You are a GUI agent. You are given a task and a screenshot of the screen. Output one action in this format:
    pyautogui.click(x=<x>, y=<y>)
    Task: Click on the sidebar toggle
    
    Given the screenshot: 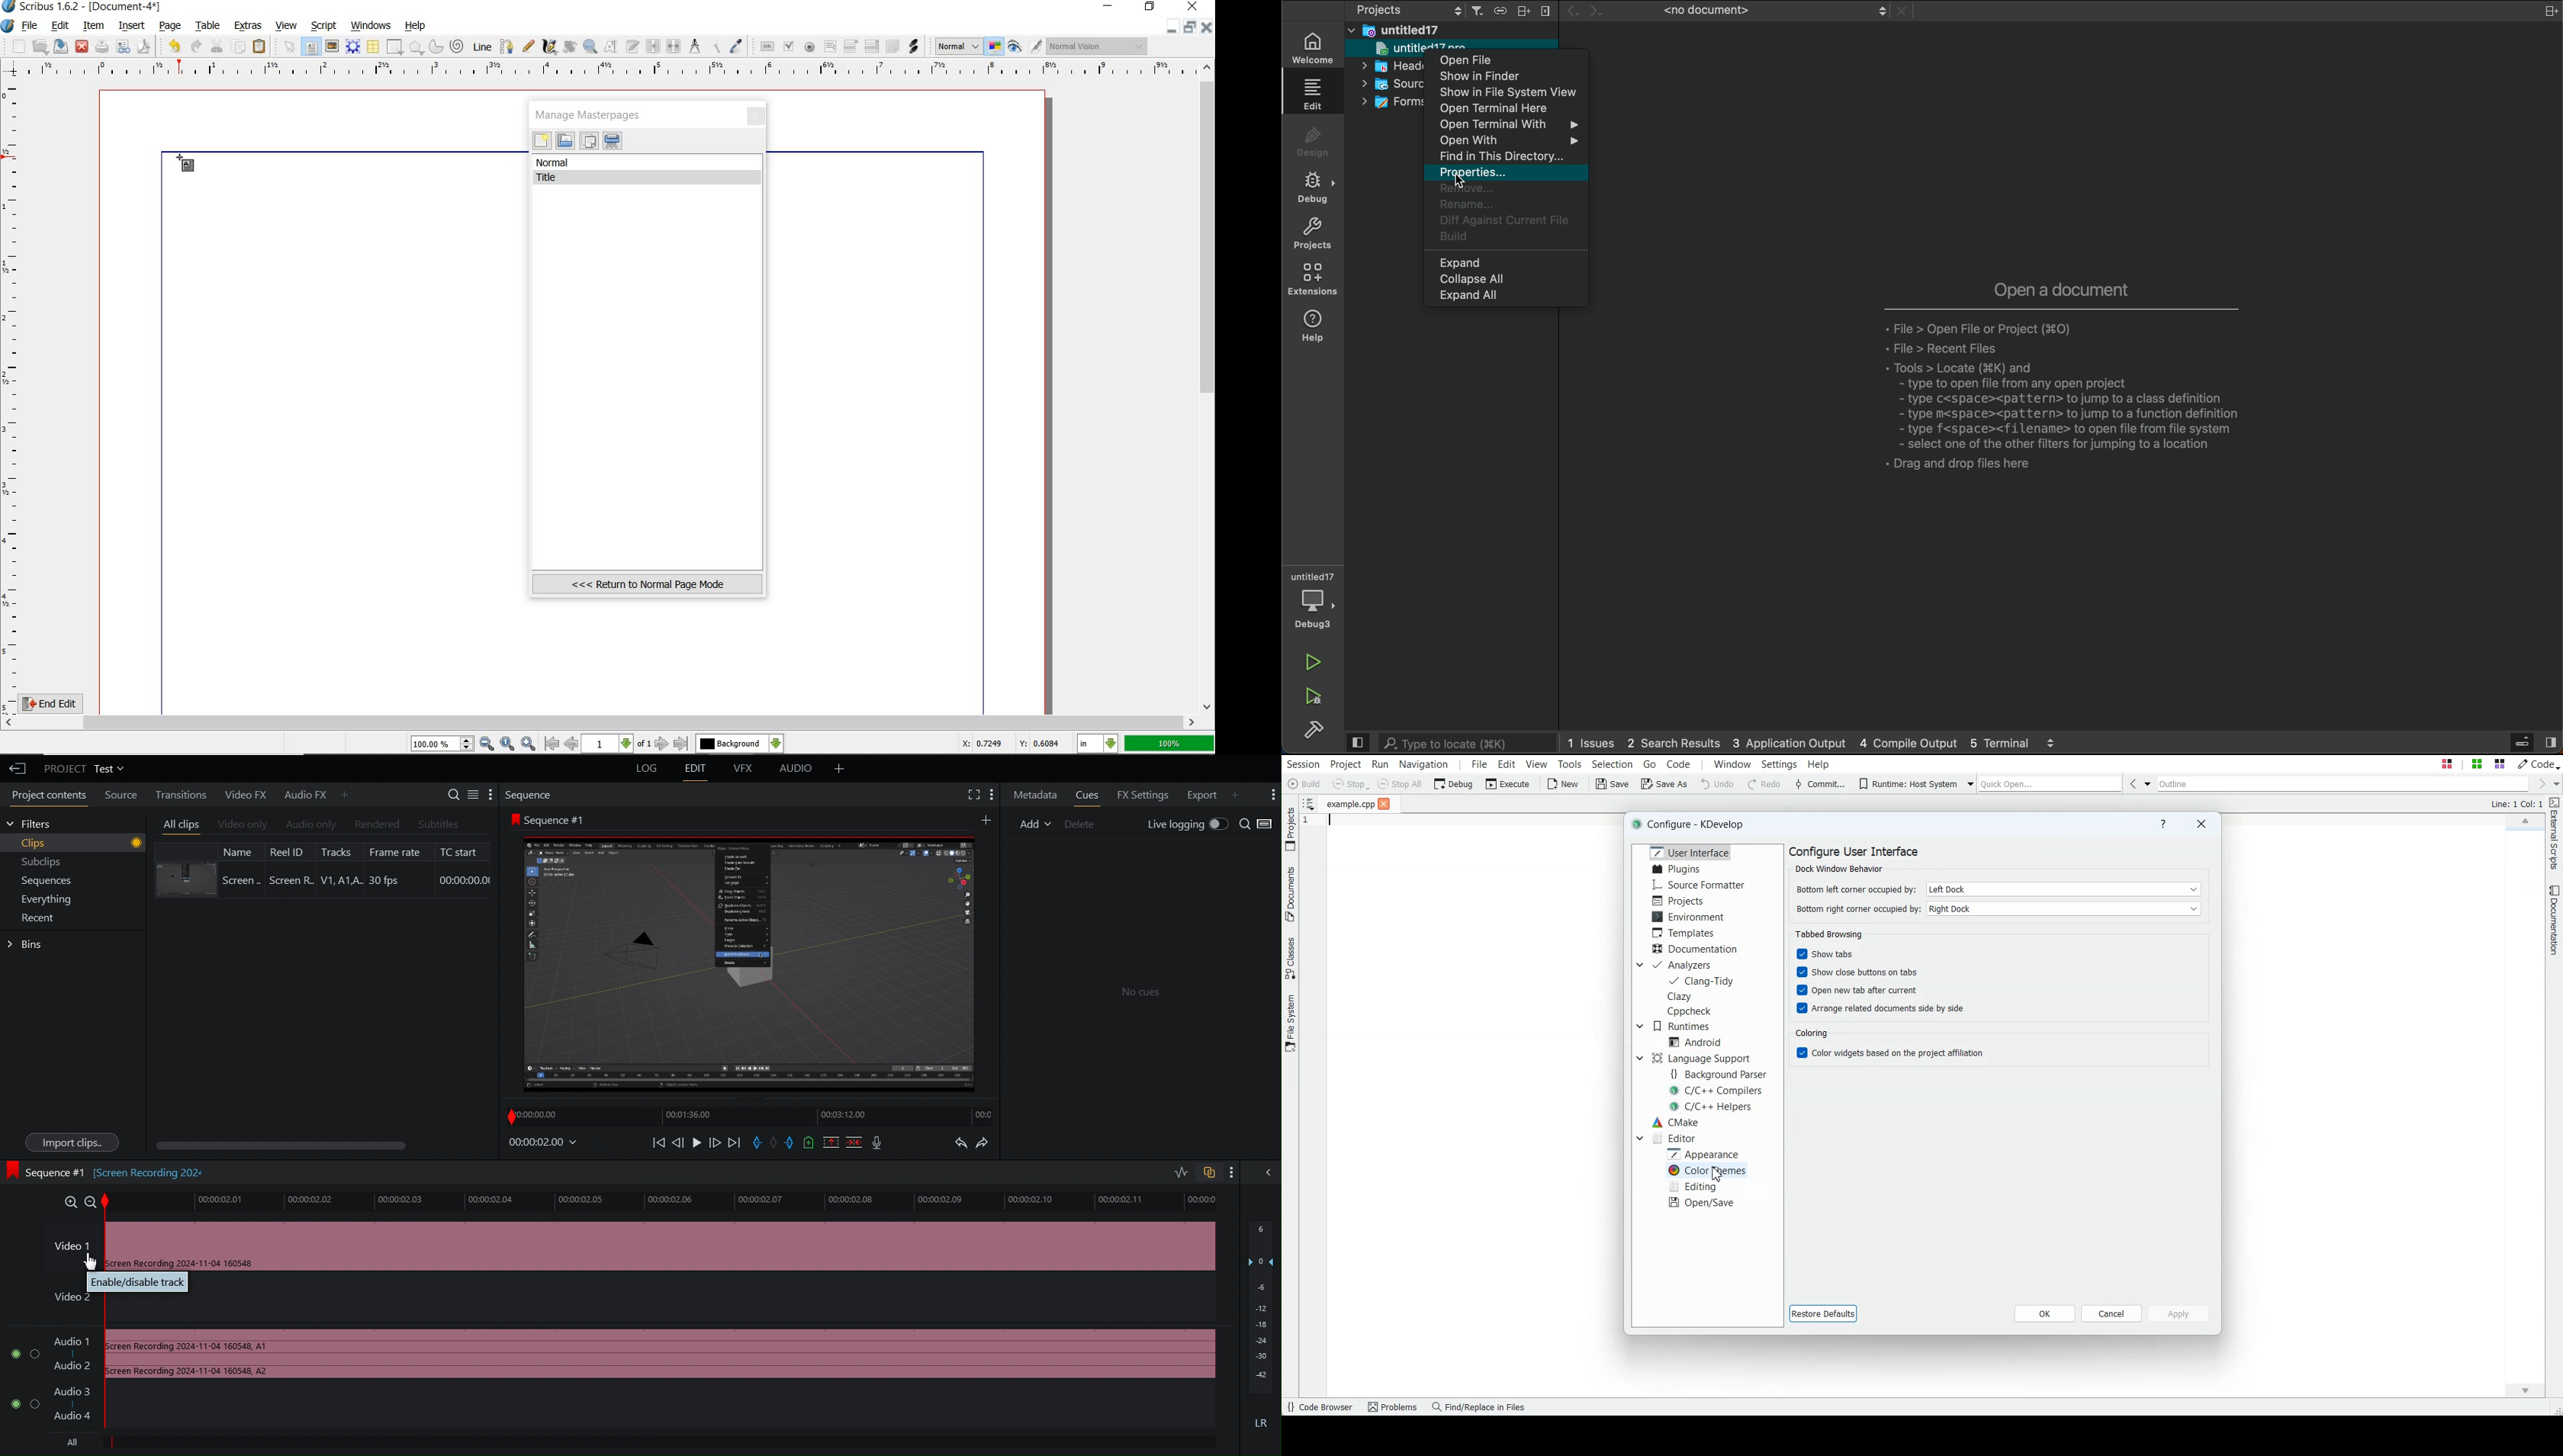 What is the action you would take?
    pyautogui.click(x=2533, y=744)
    